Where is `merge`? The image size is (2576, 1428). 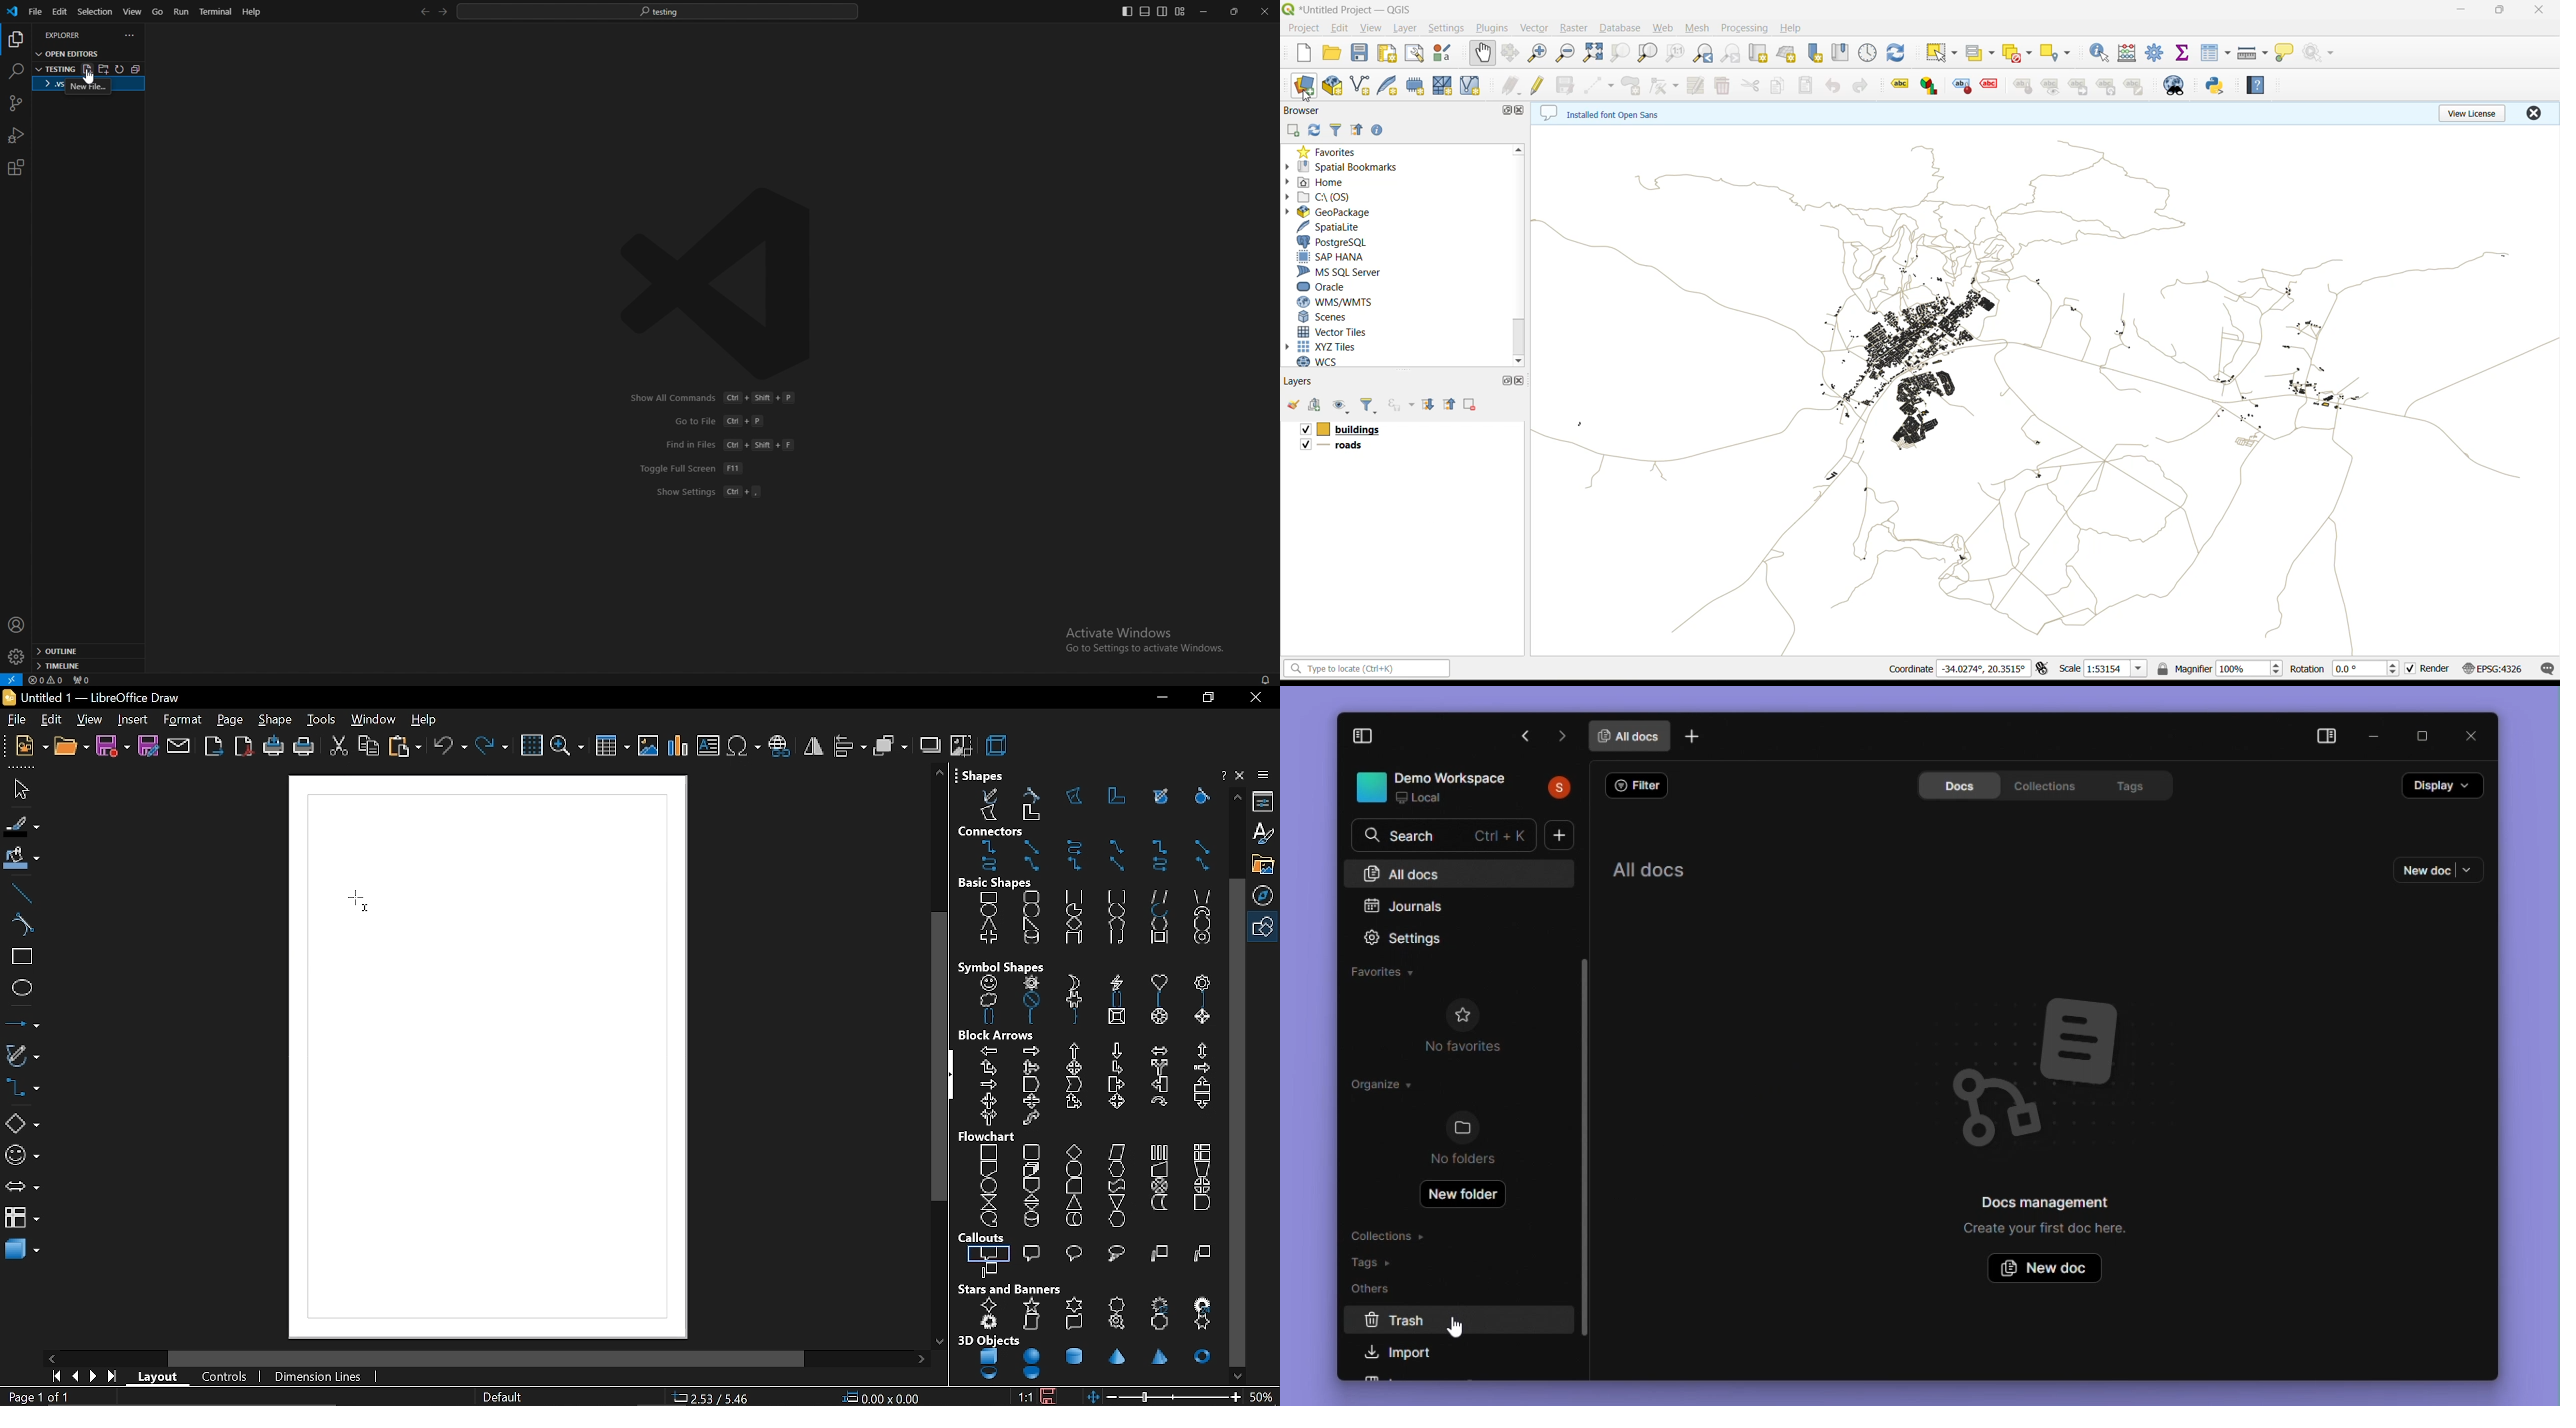 merge is located at coordinates (1117, 1201).